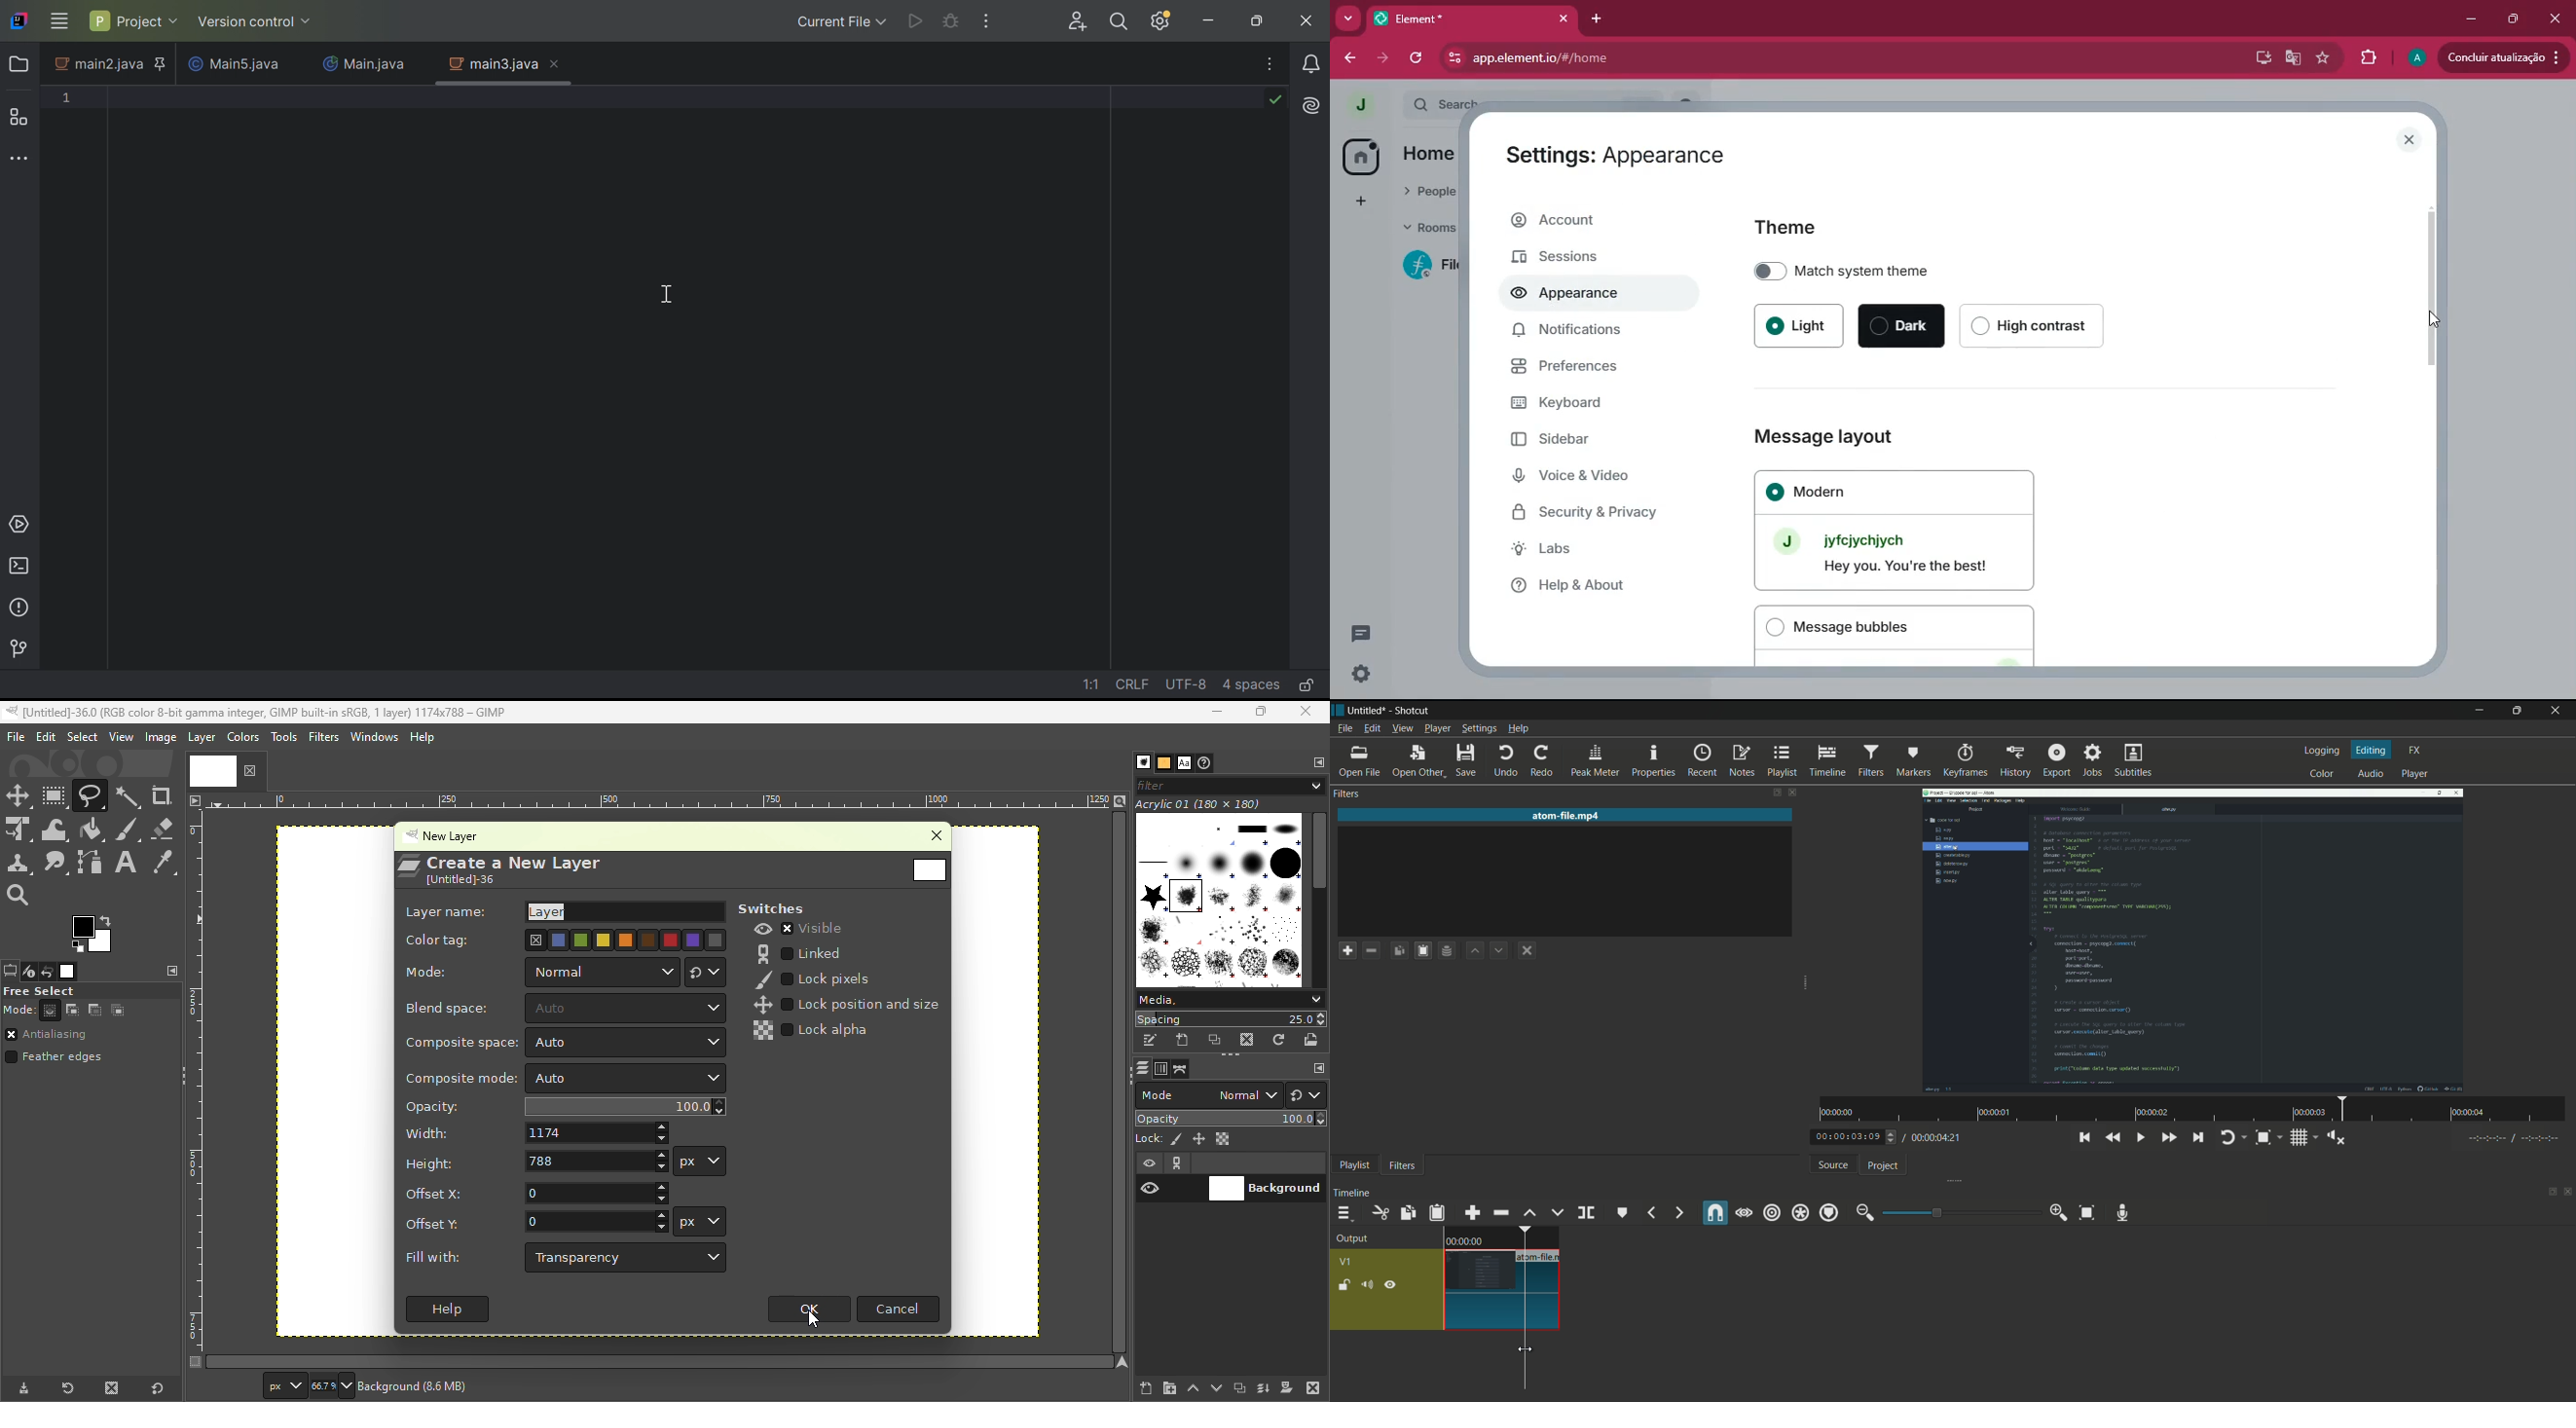 The height and width of the screenshot is (1428, 2576). Describe the element at coordinates (1588, 404) in the screenshot. I see `keyboard` at that location.